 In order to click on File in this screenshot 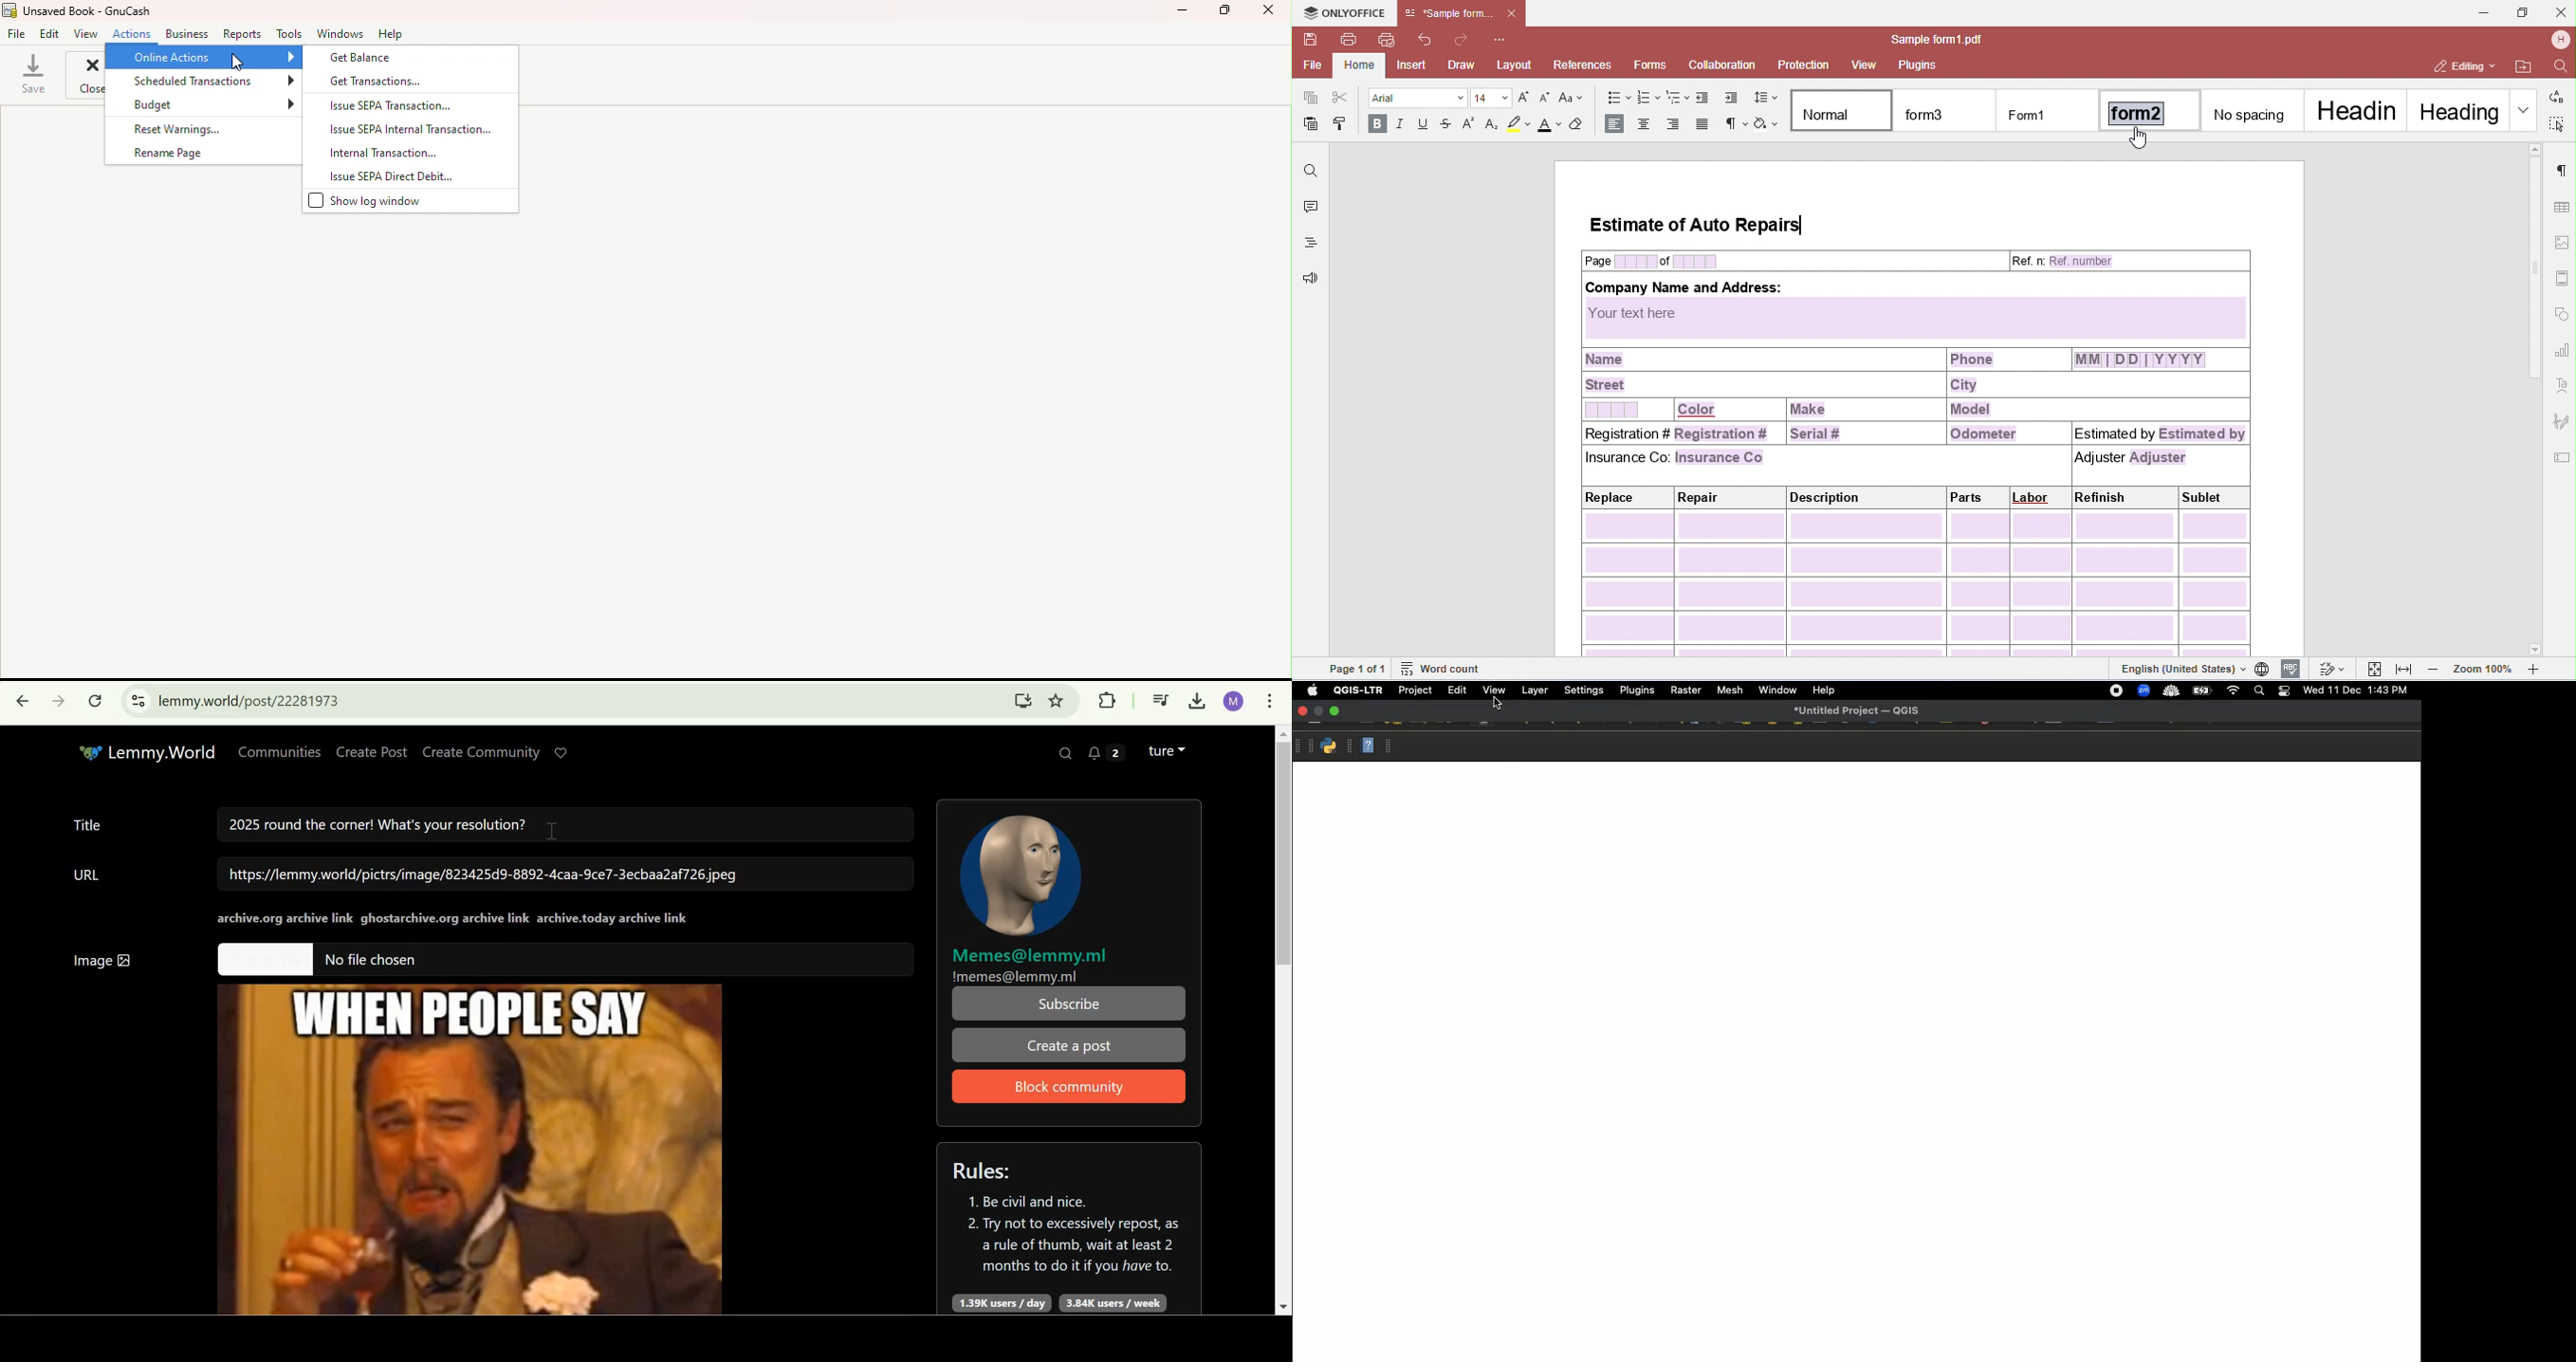, I will do `click(19, 34)`.